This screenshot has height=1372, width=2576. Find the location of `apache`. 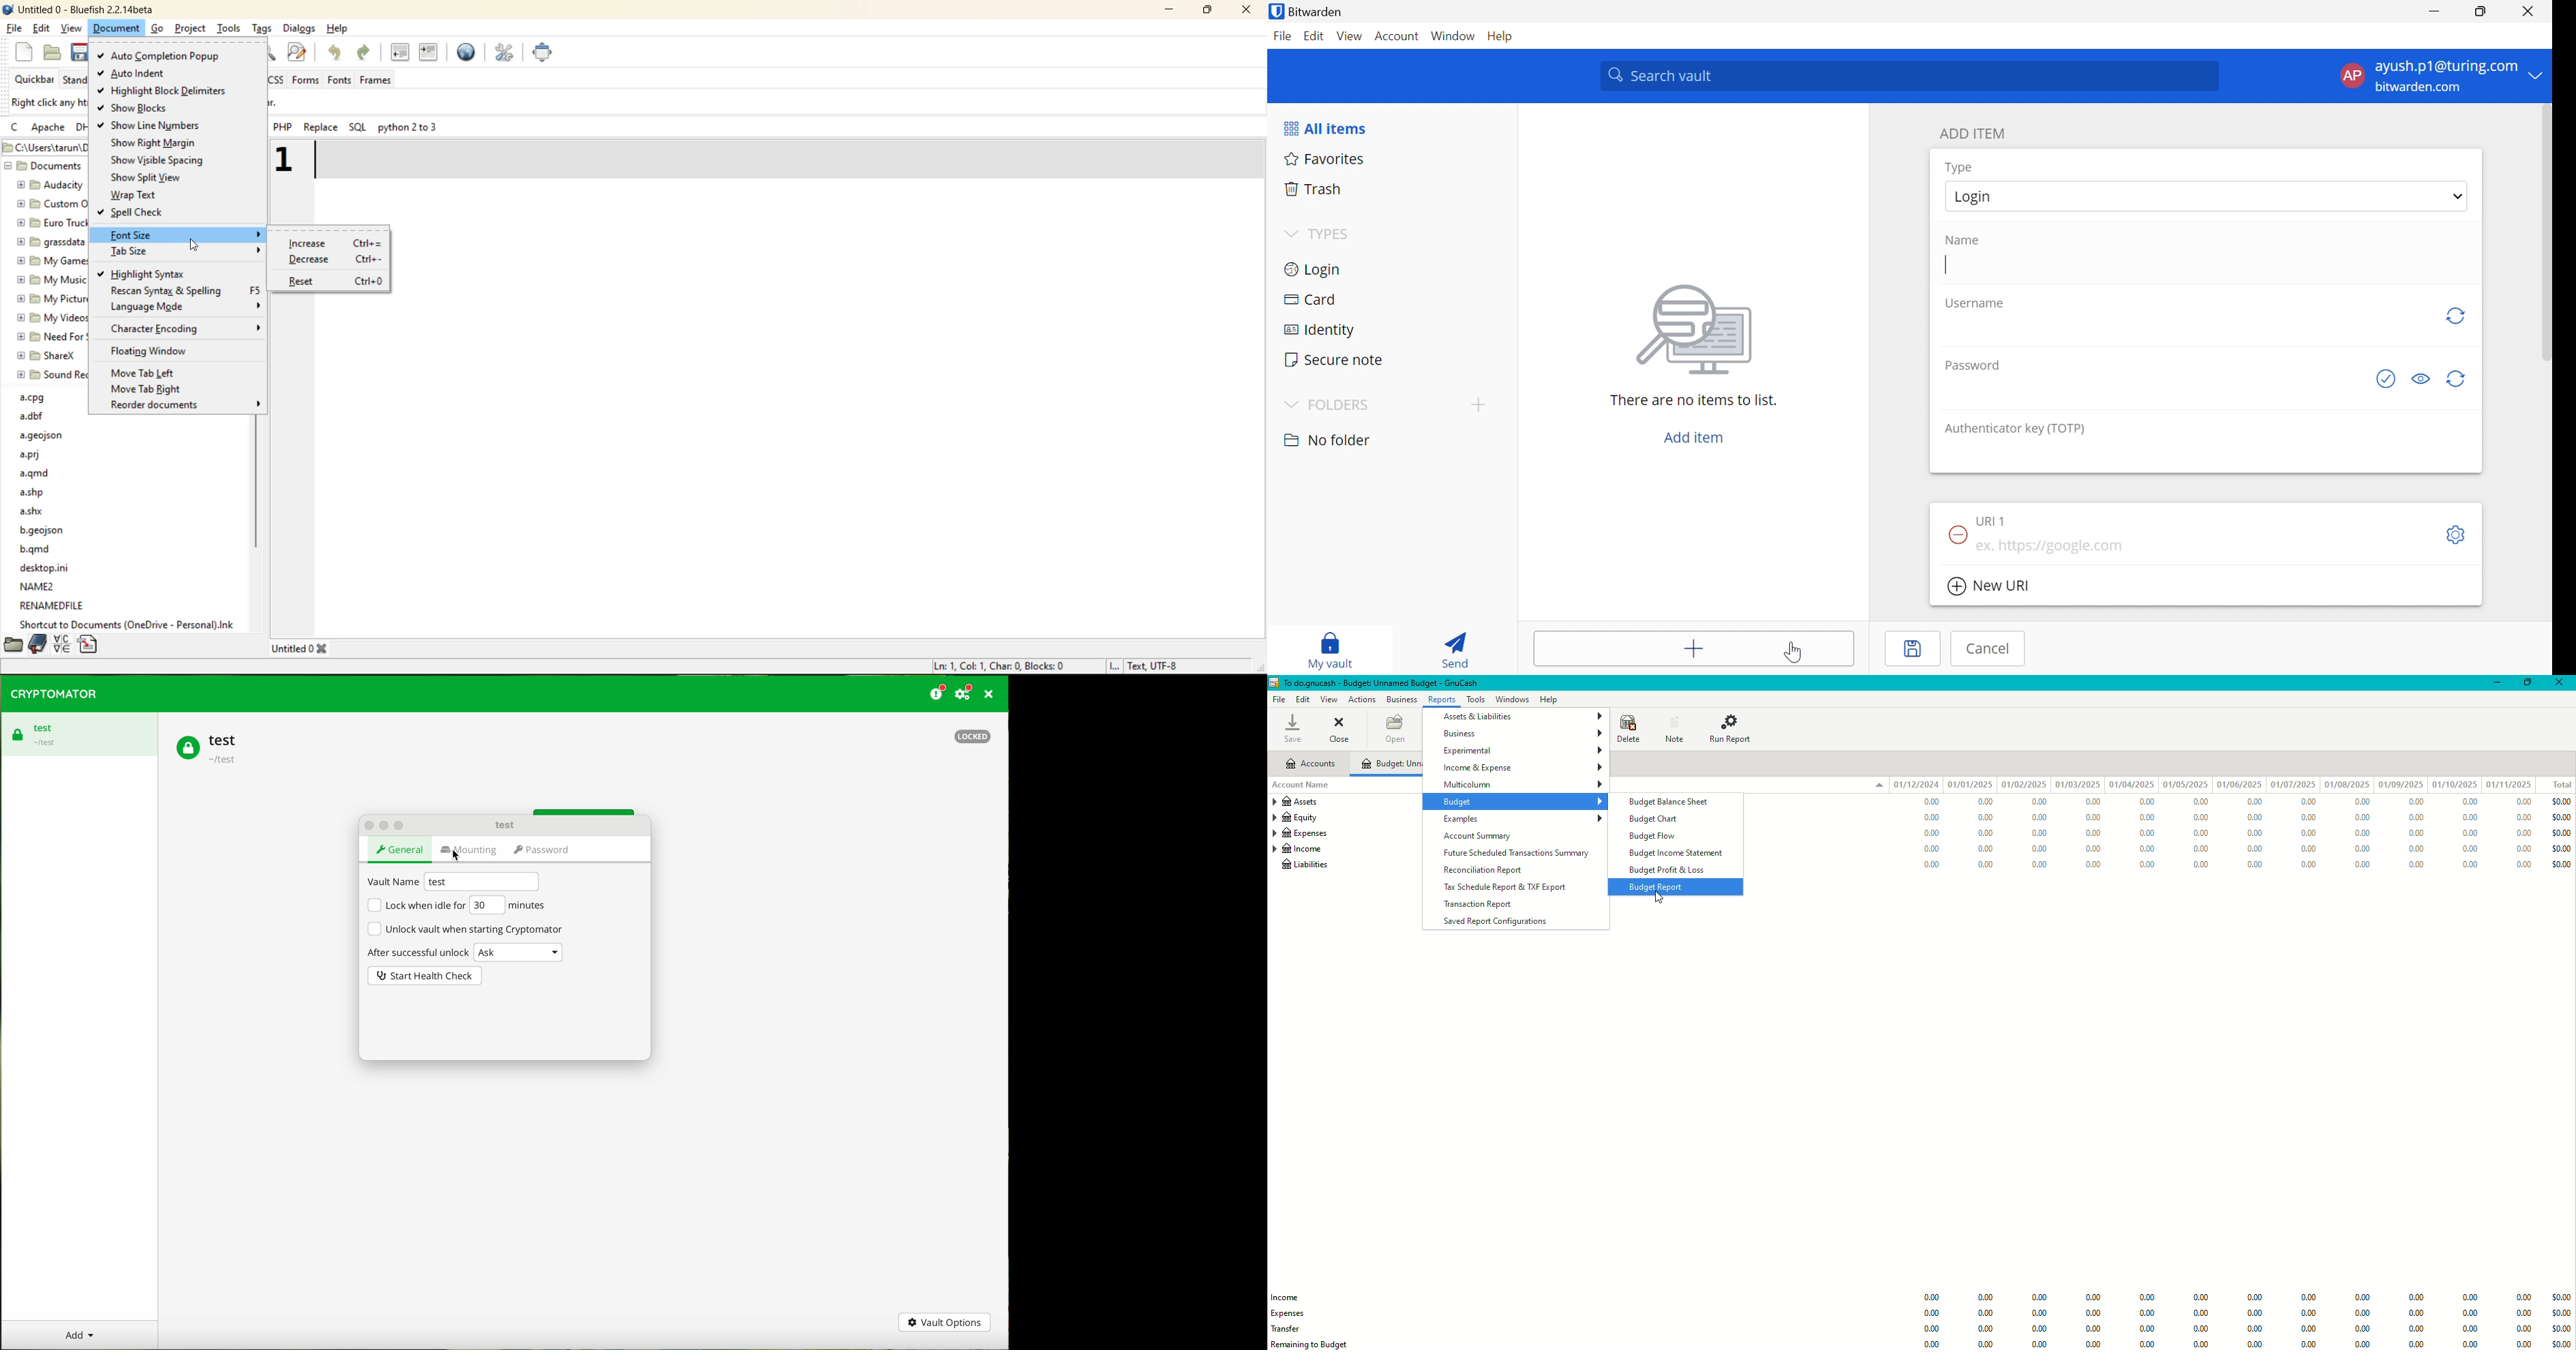

apache is located at coordinates (50, 127).